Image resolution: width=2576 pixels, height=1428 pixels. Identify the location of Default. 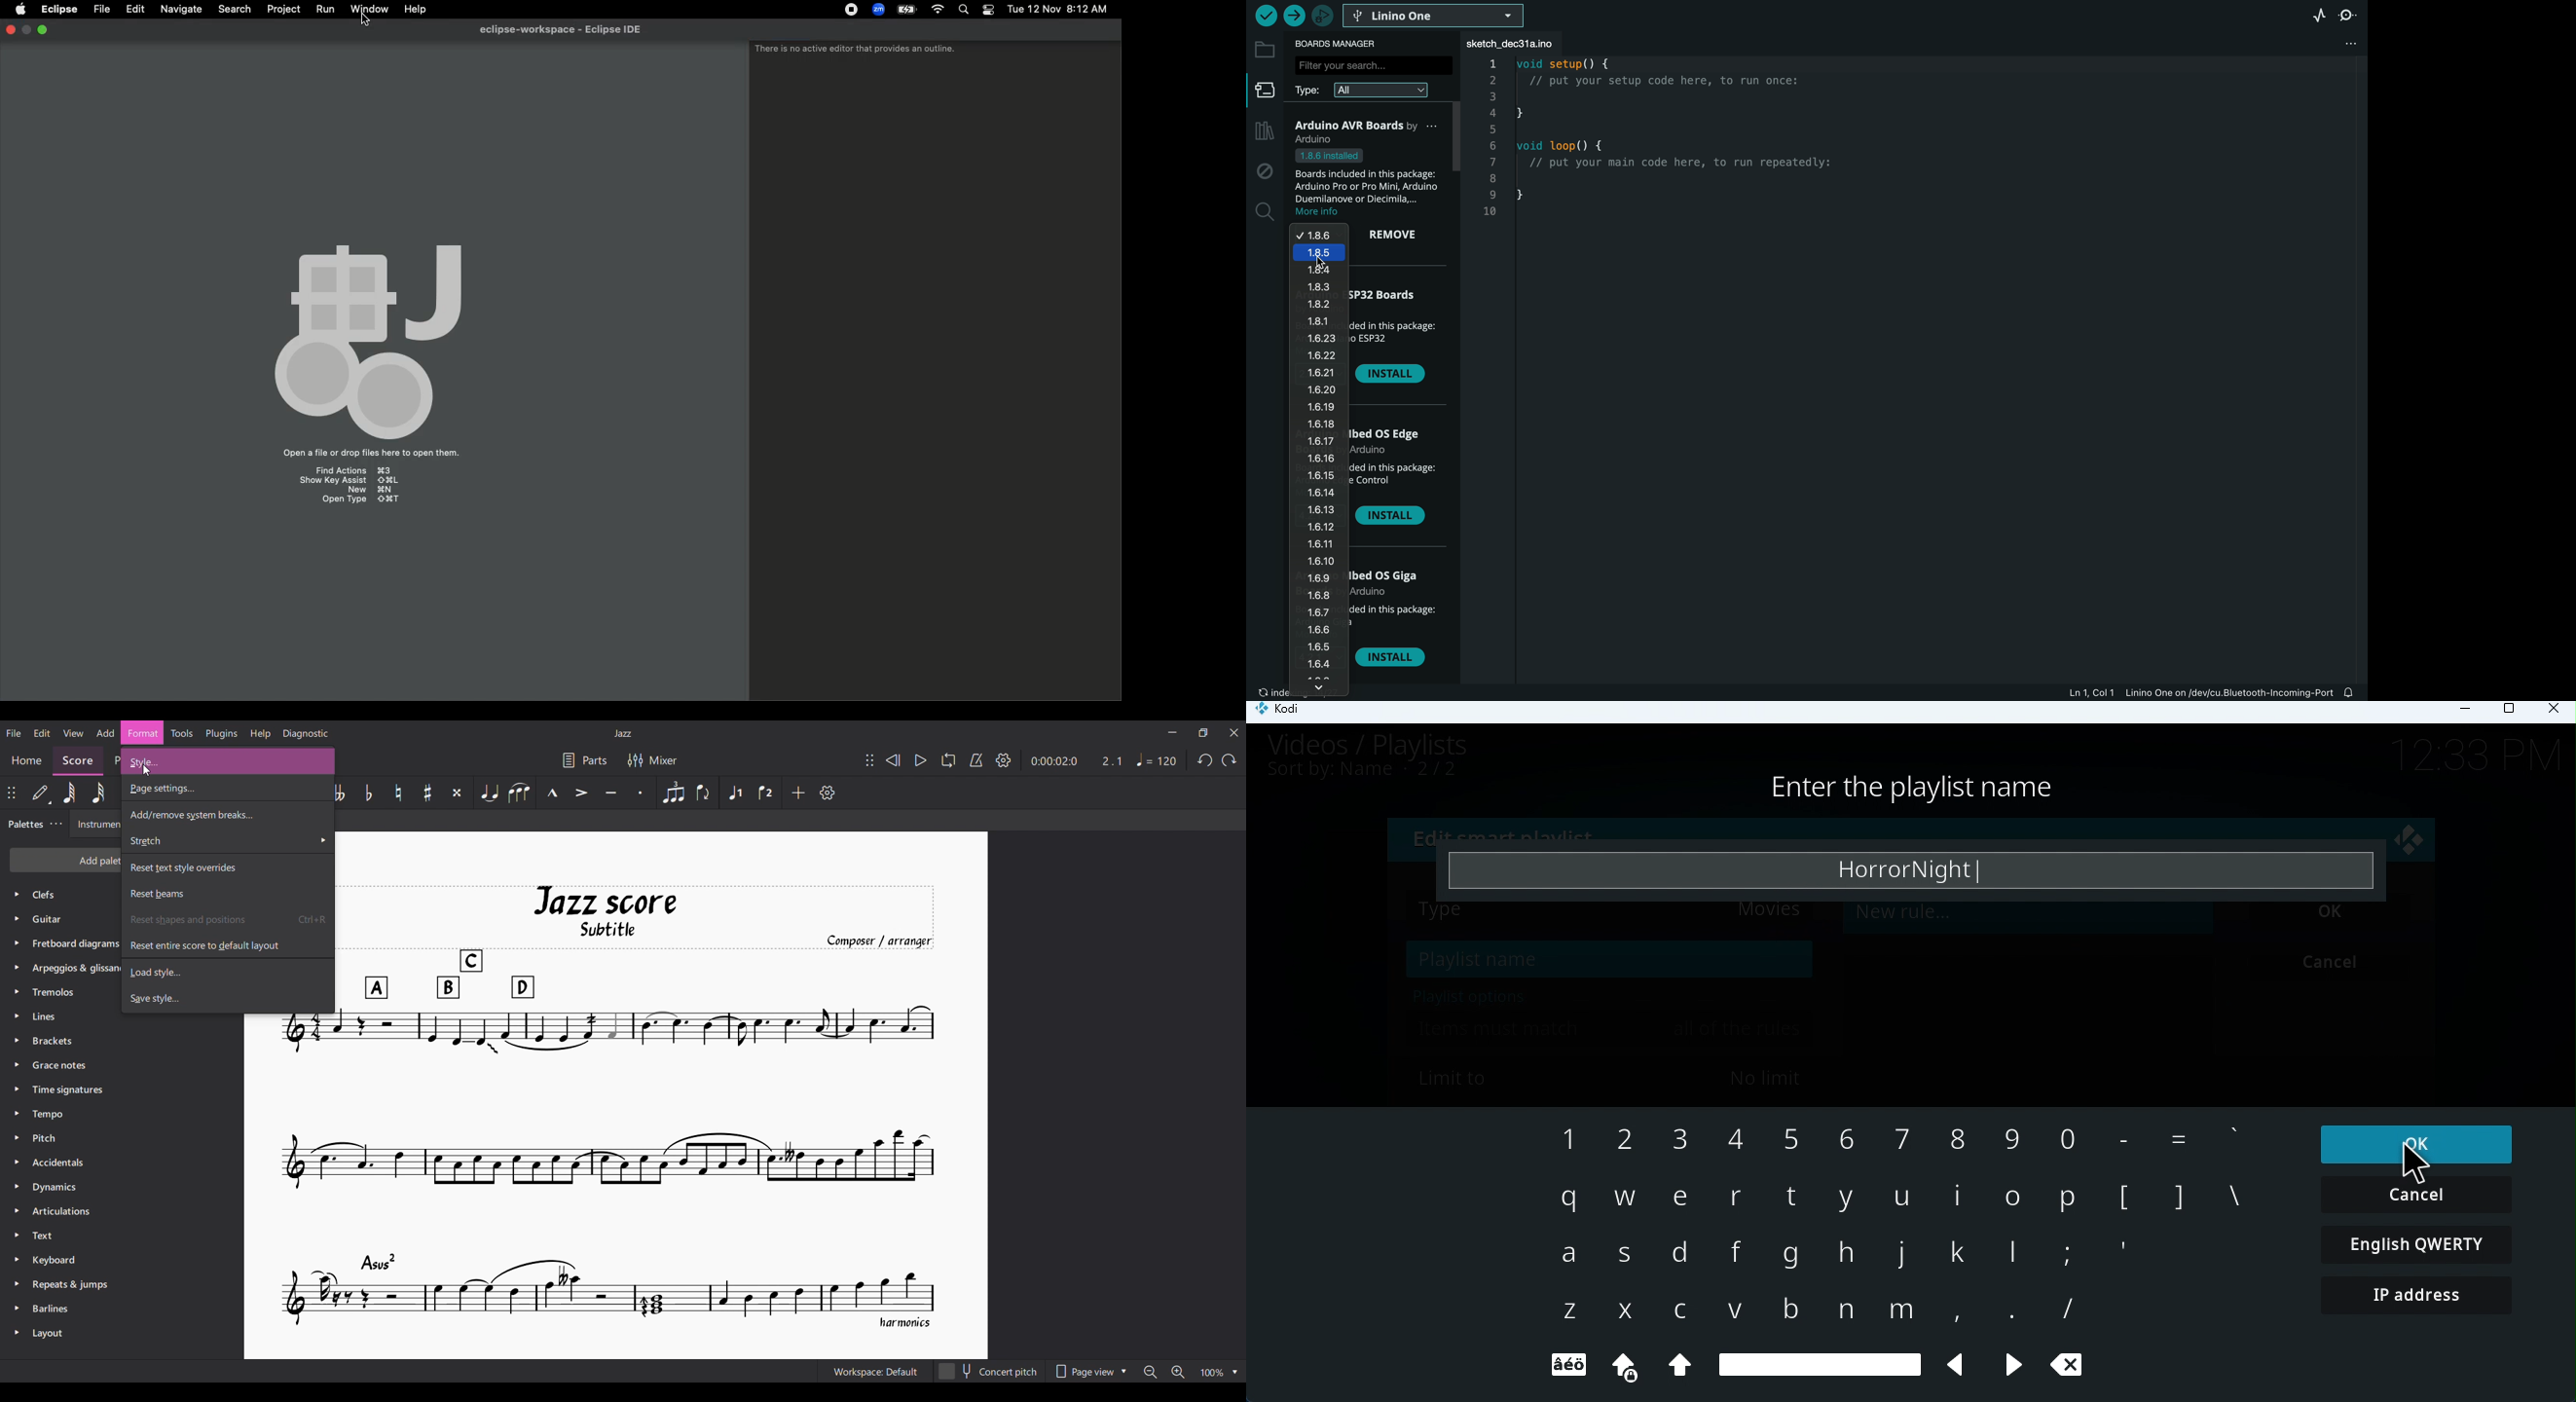
(41, 793).